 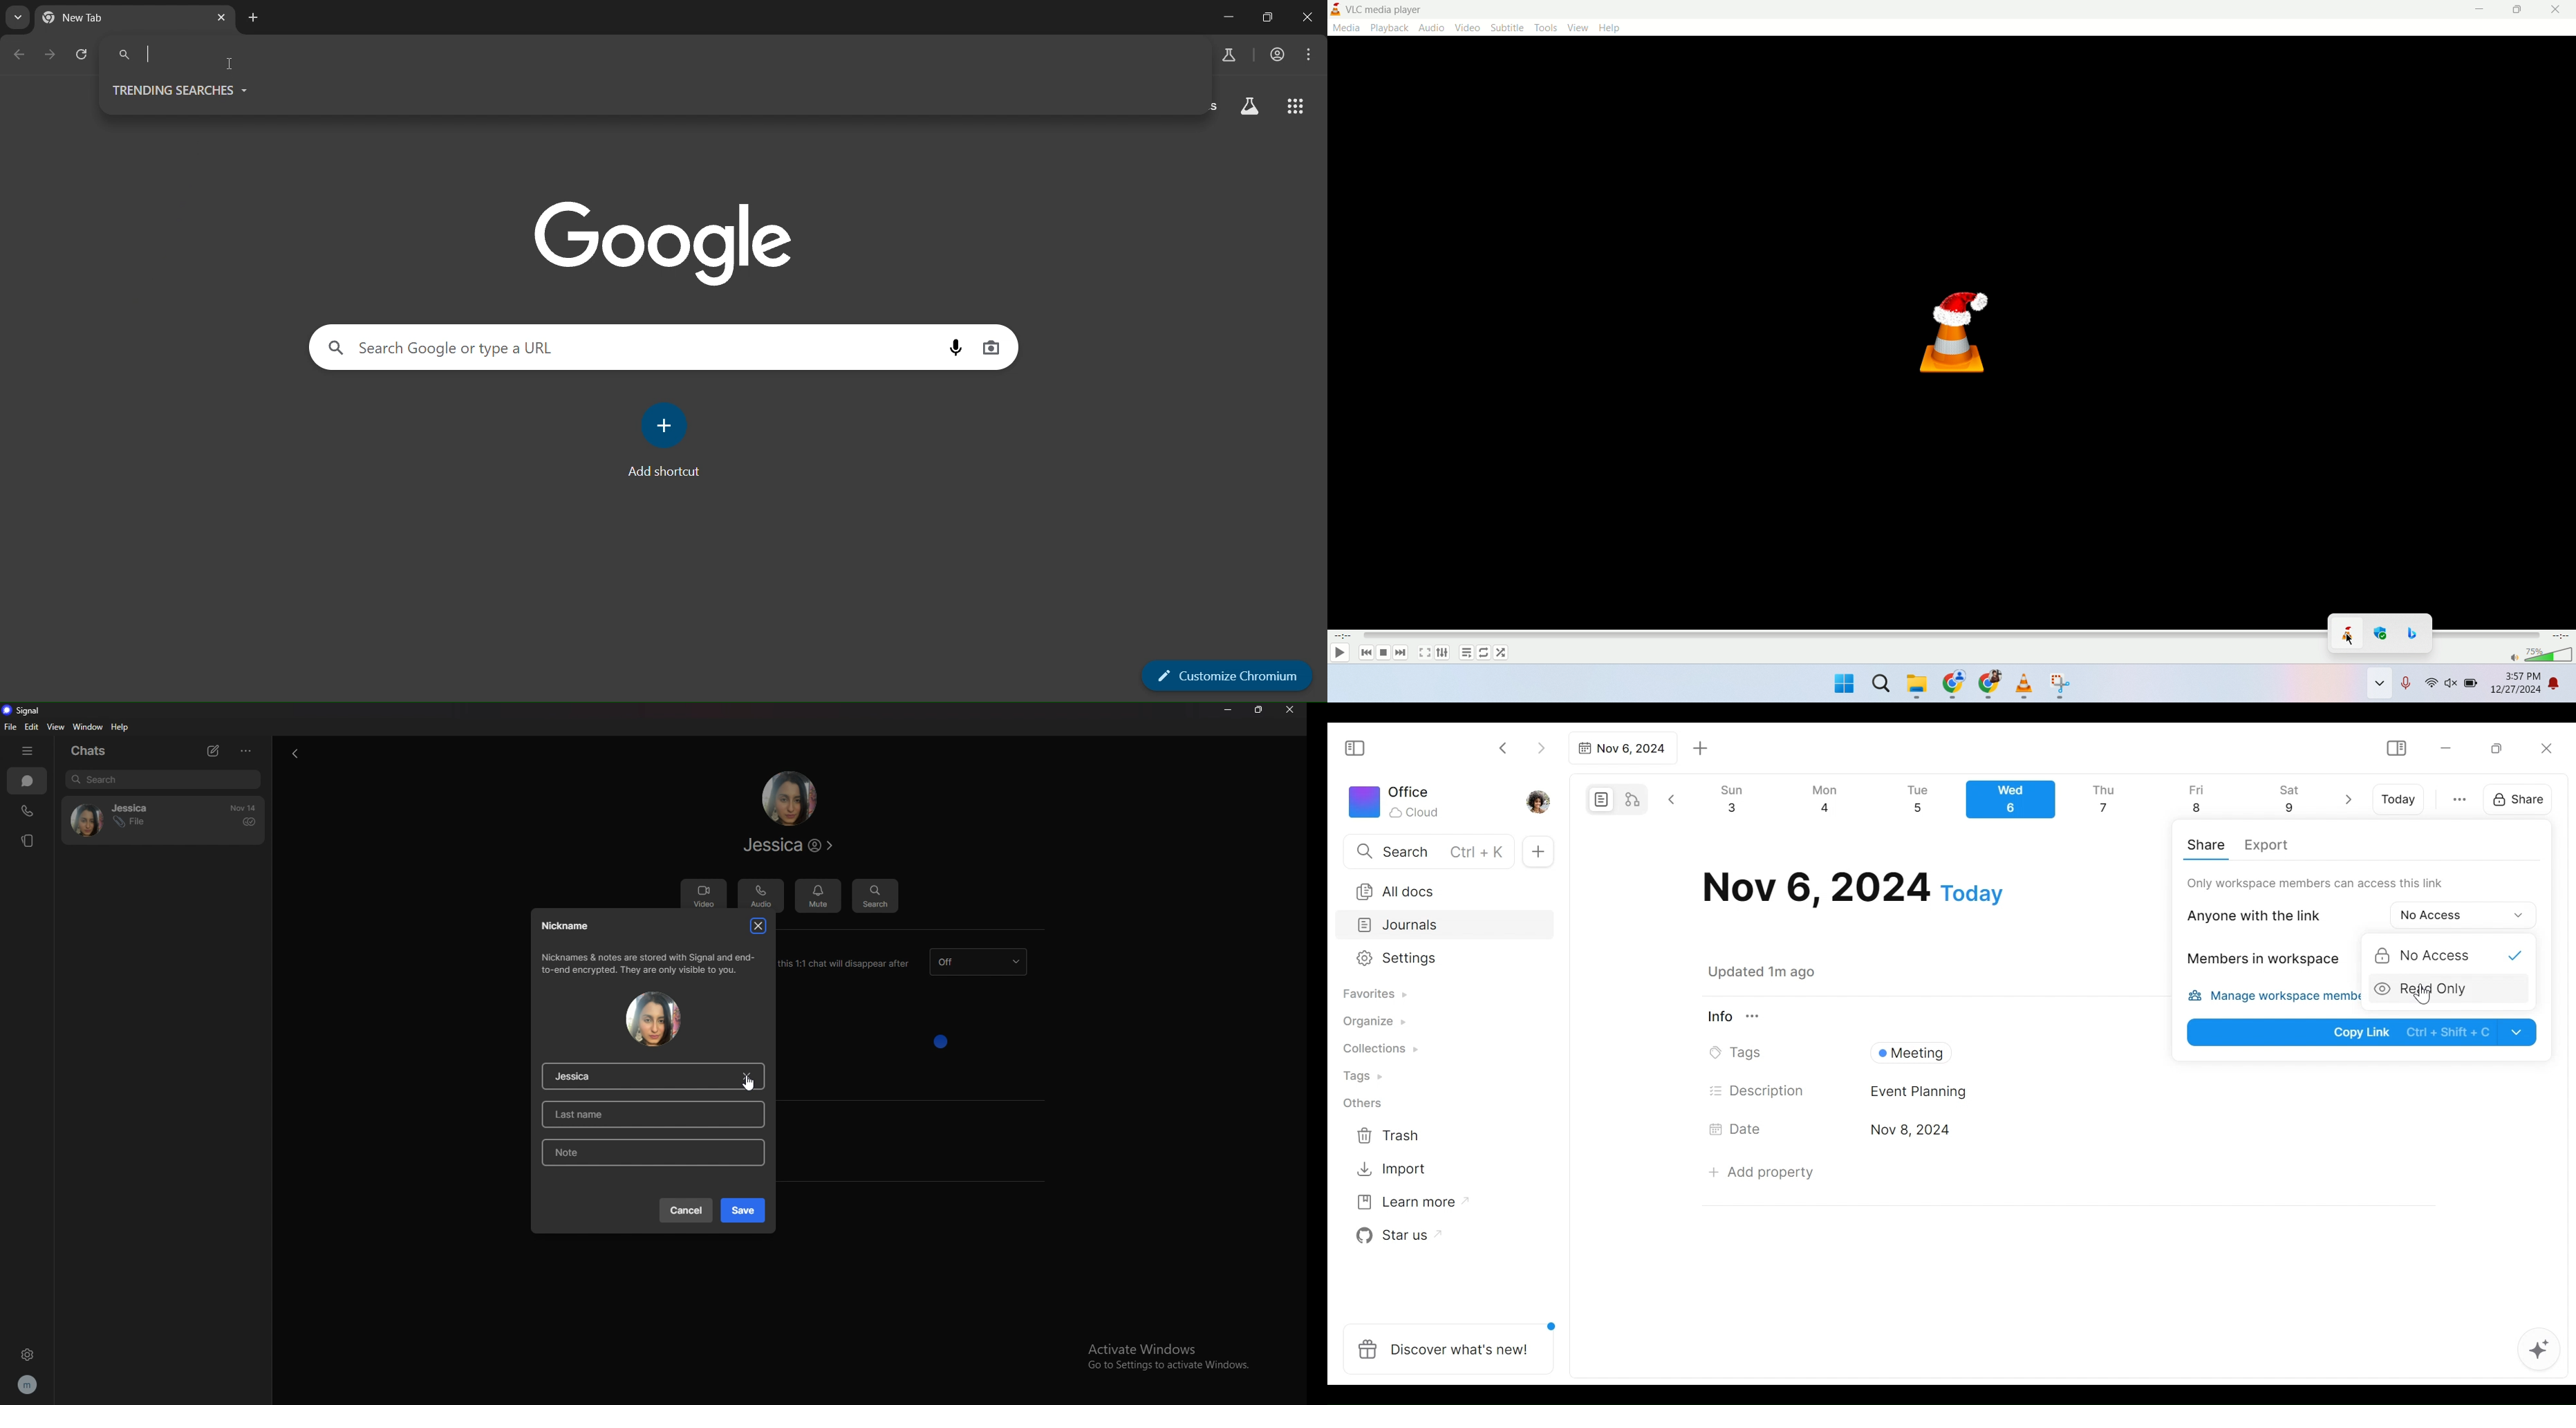 What do you see at coordinates (1424, 653) in the screenshot?
I see `fullscreen` at bounding box center [1424, 653].